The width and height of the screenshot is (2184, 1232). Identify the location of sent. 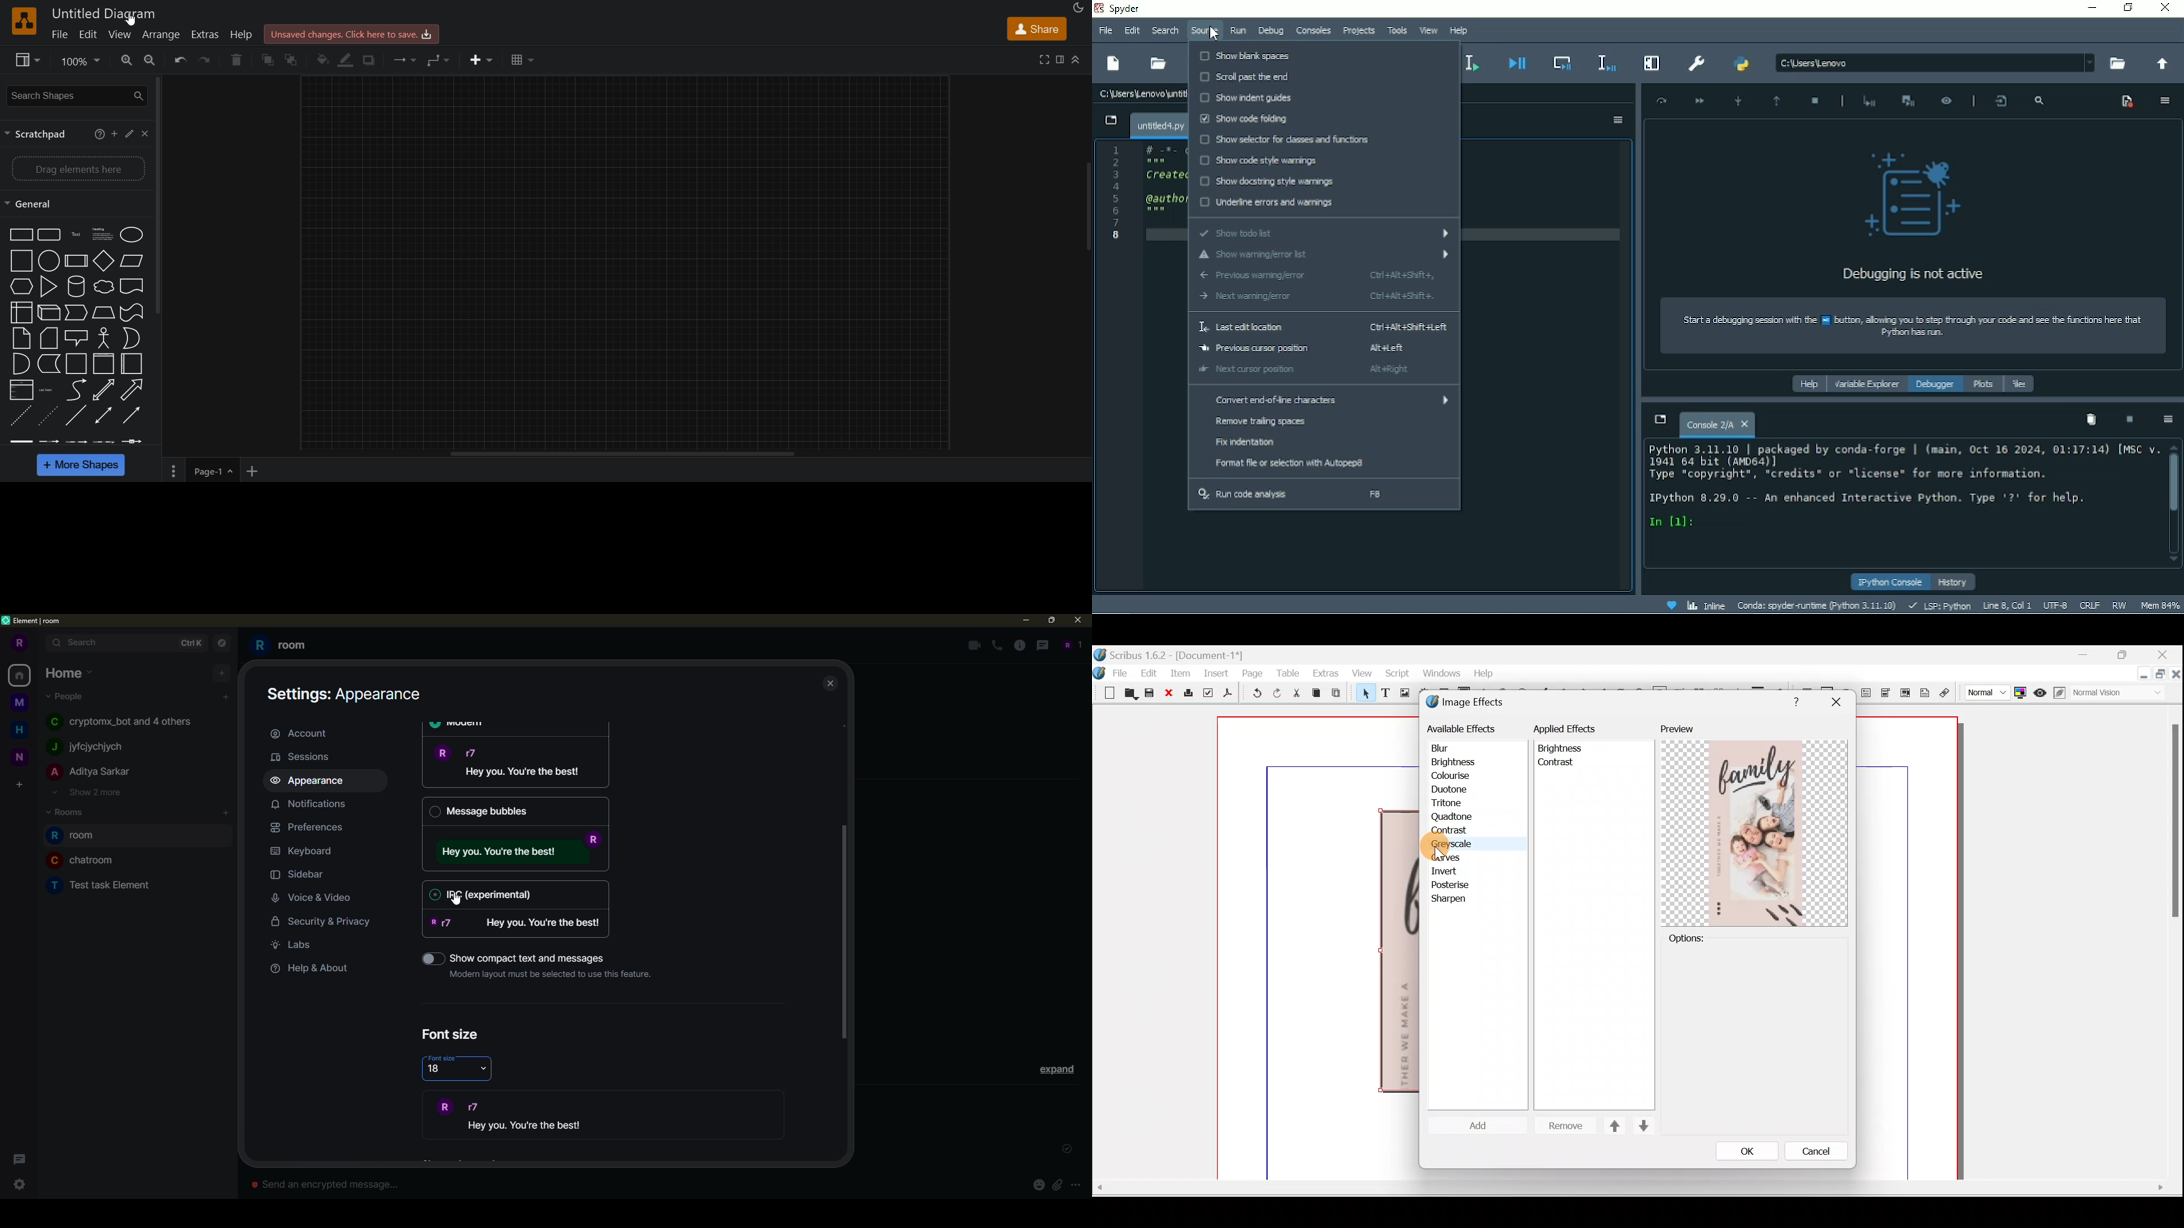
(1065, 1151).